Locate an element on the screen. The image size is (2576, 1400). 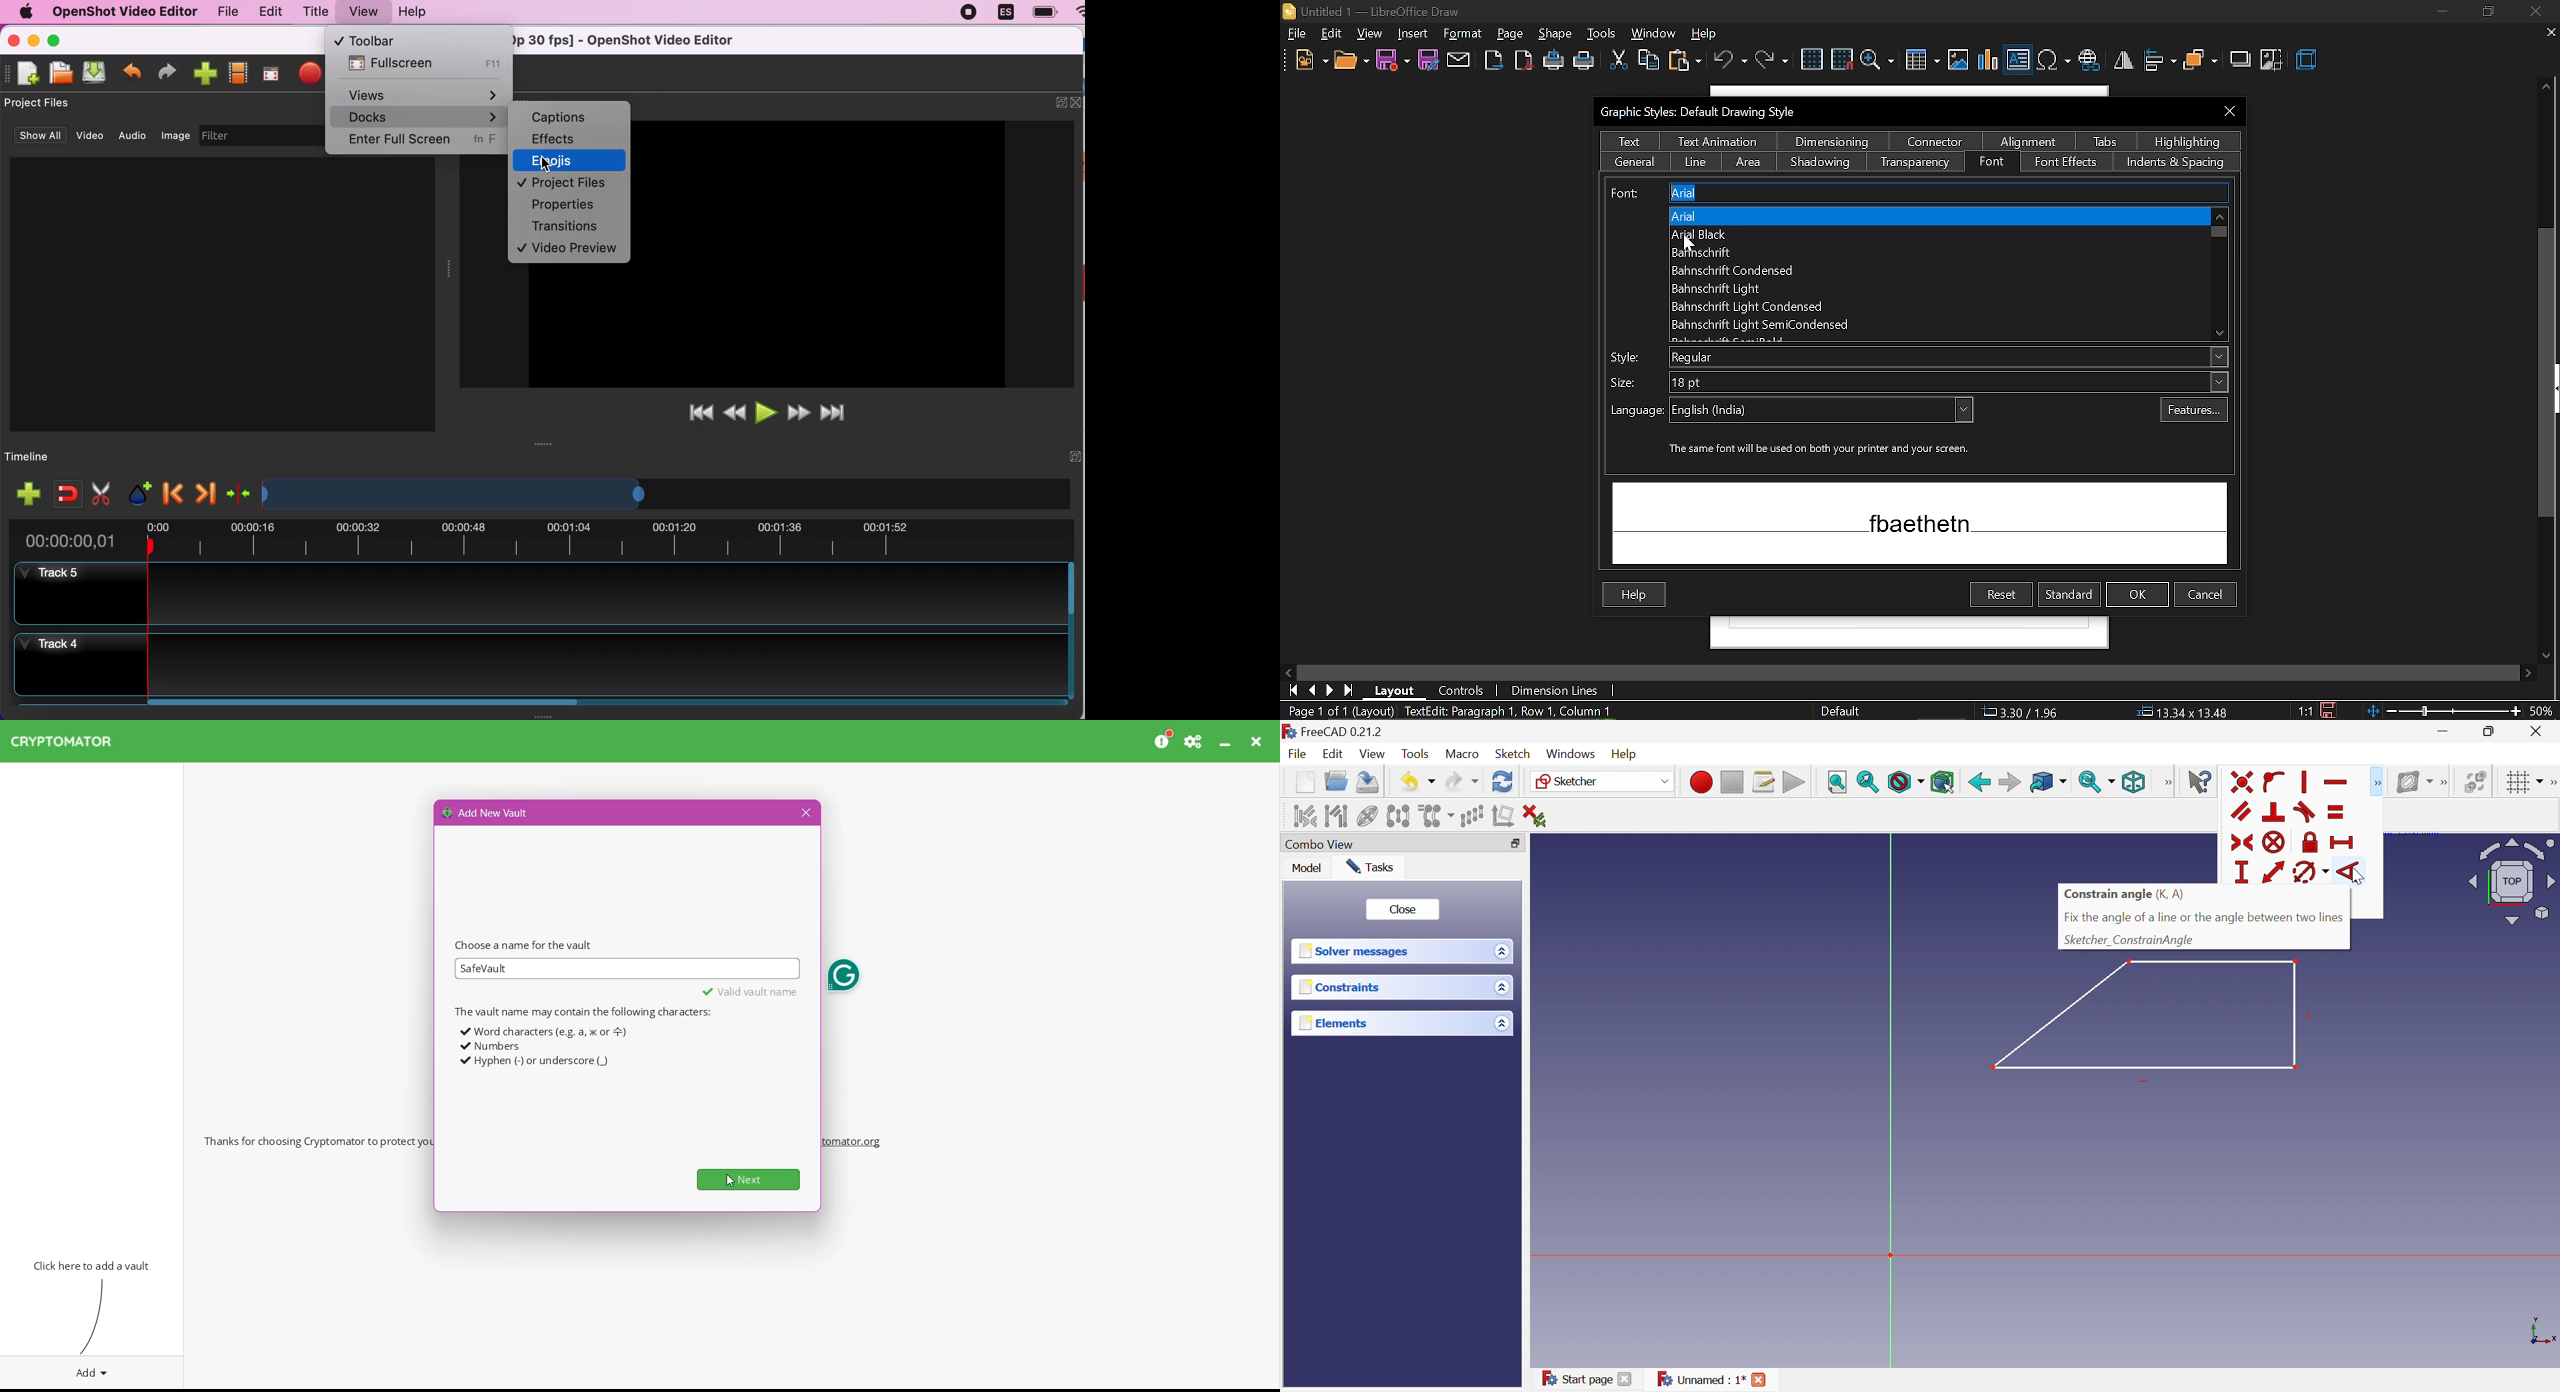
Scroll bar is located at coordinates (2217, 273).